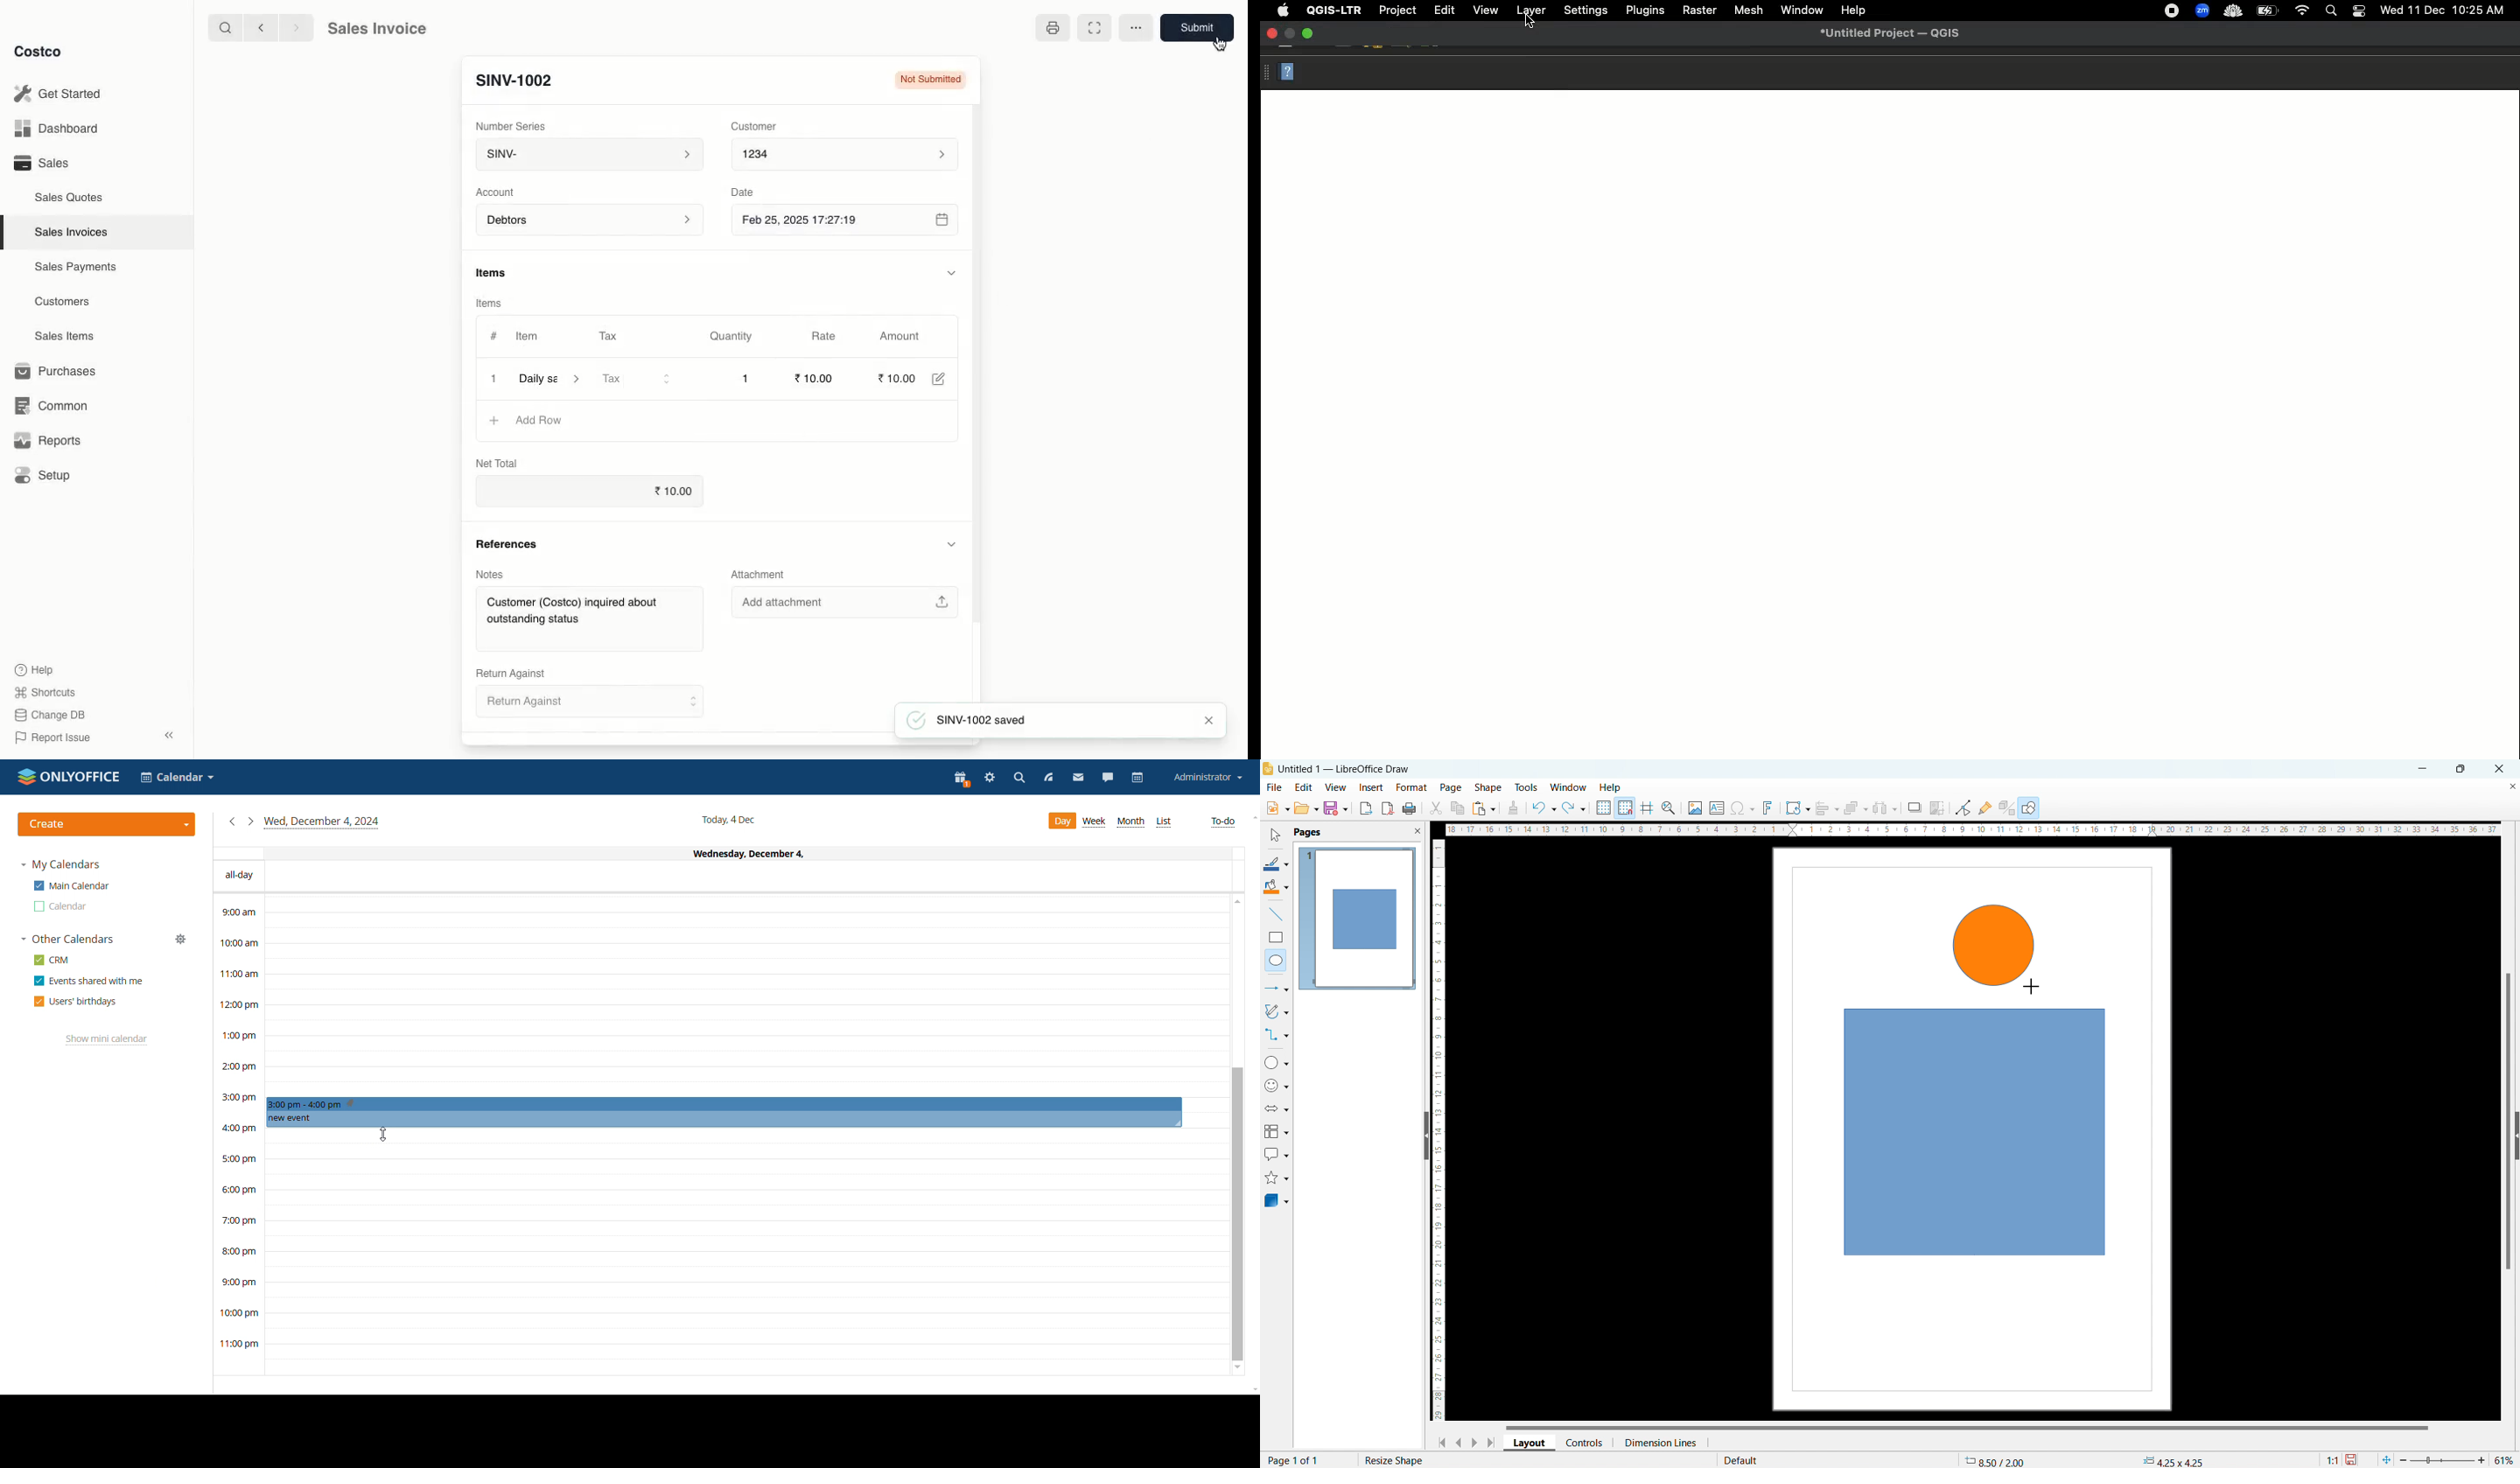 Image resolution: width=2520 pixels, height=1484 pixels. Describe the element at coordinates (72, 268) in the screenshot. I see `Sales Payments` at that location.